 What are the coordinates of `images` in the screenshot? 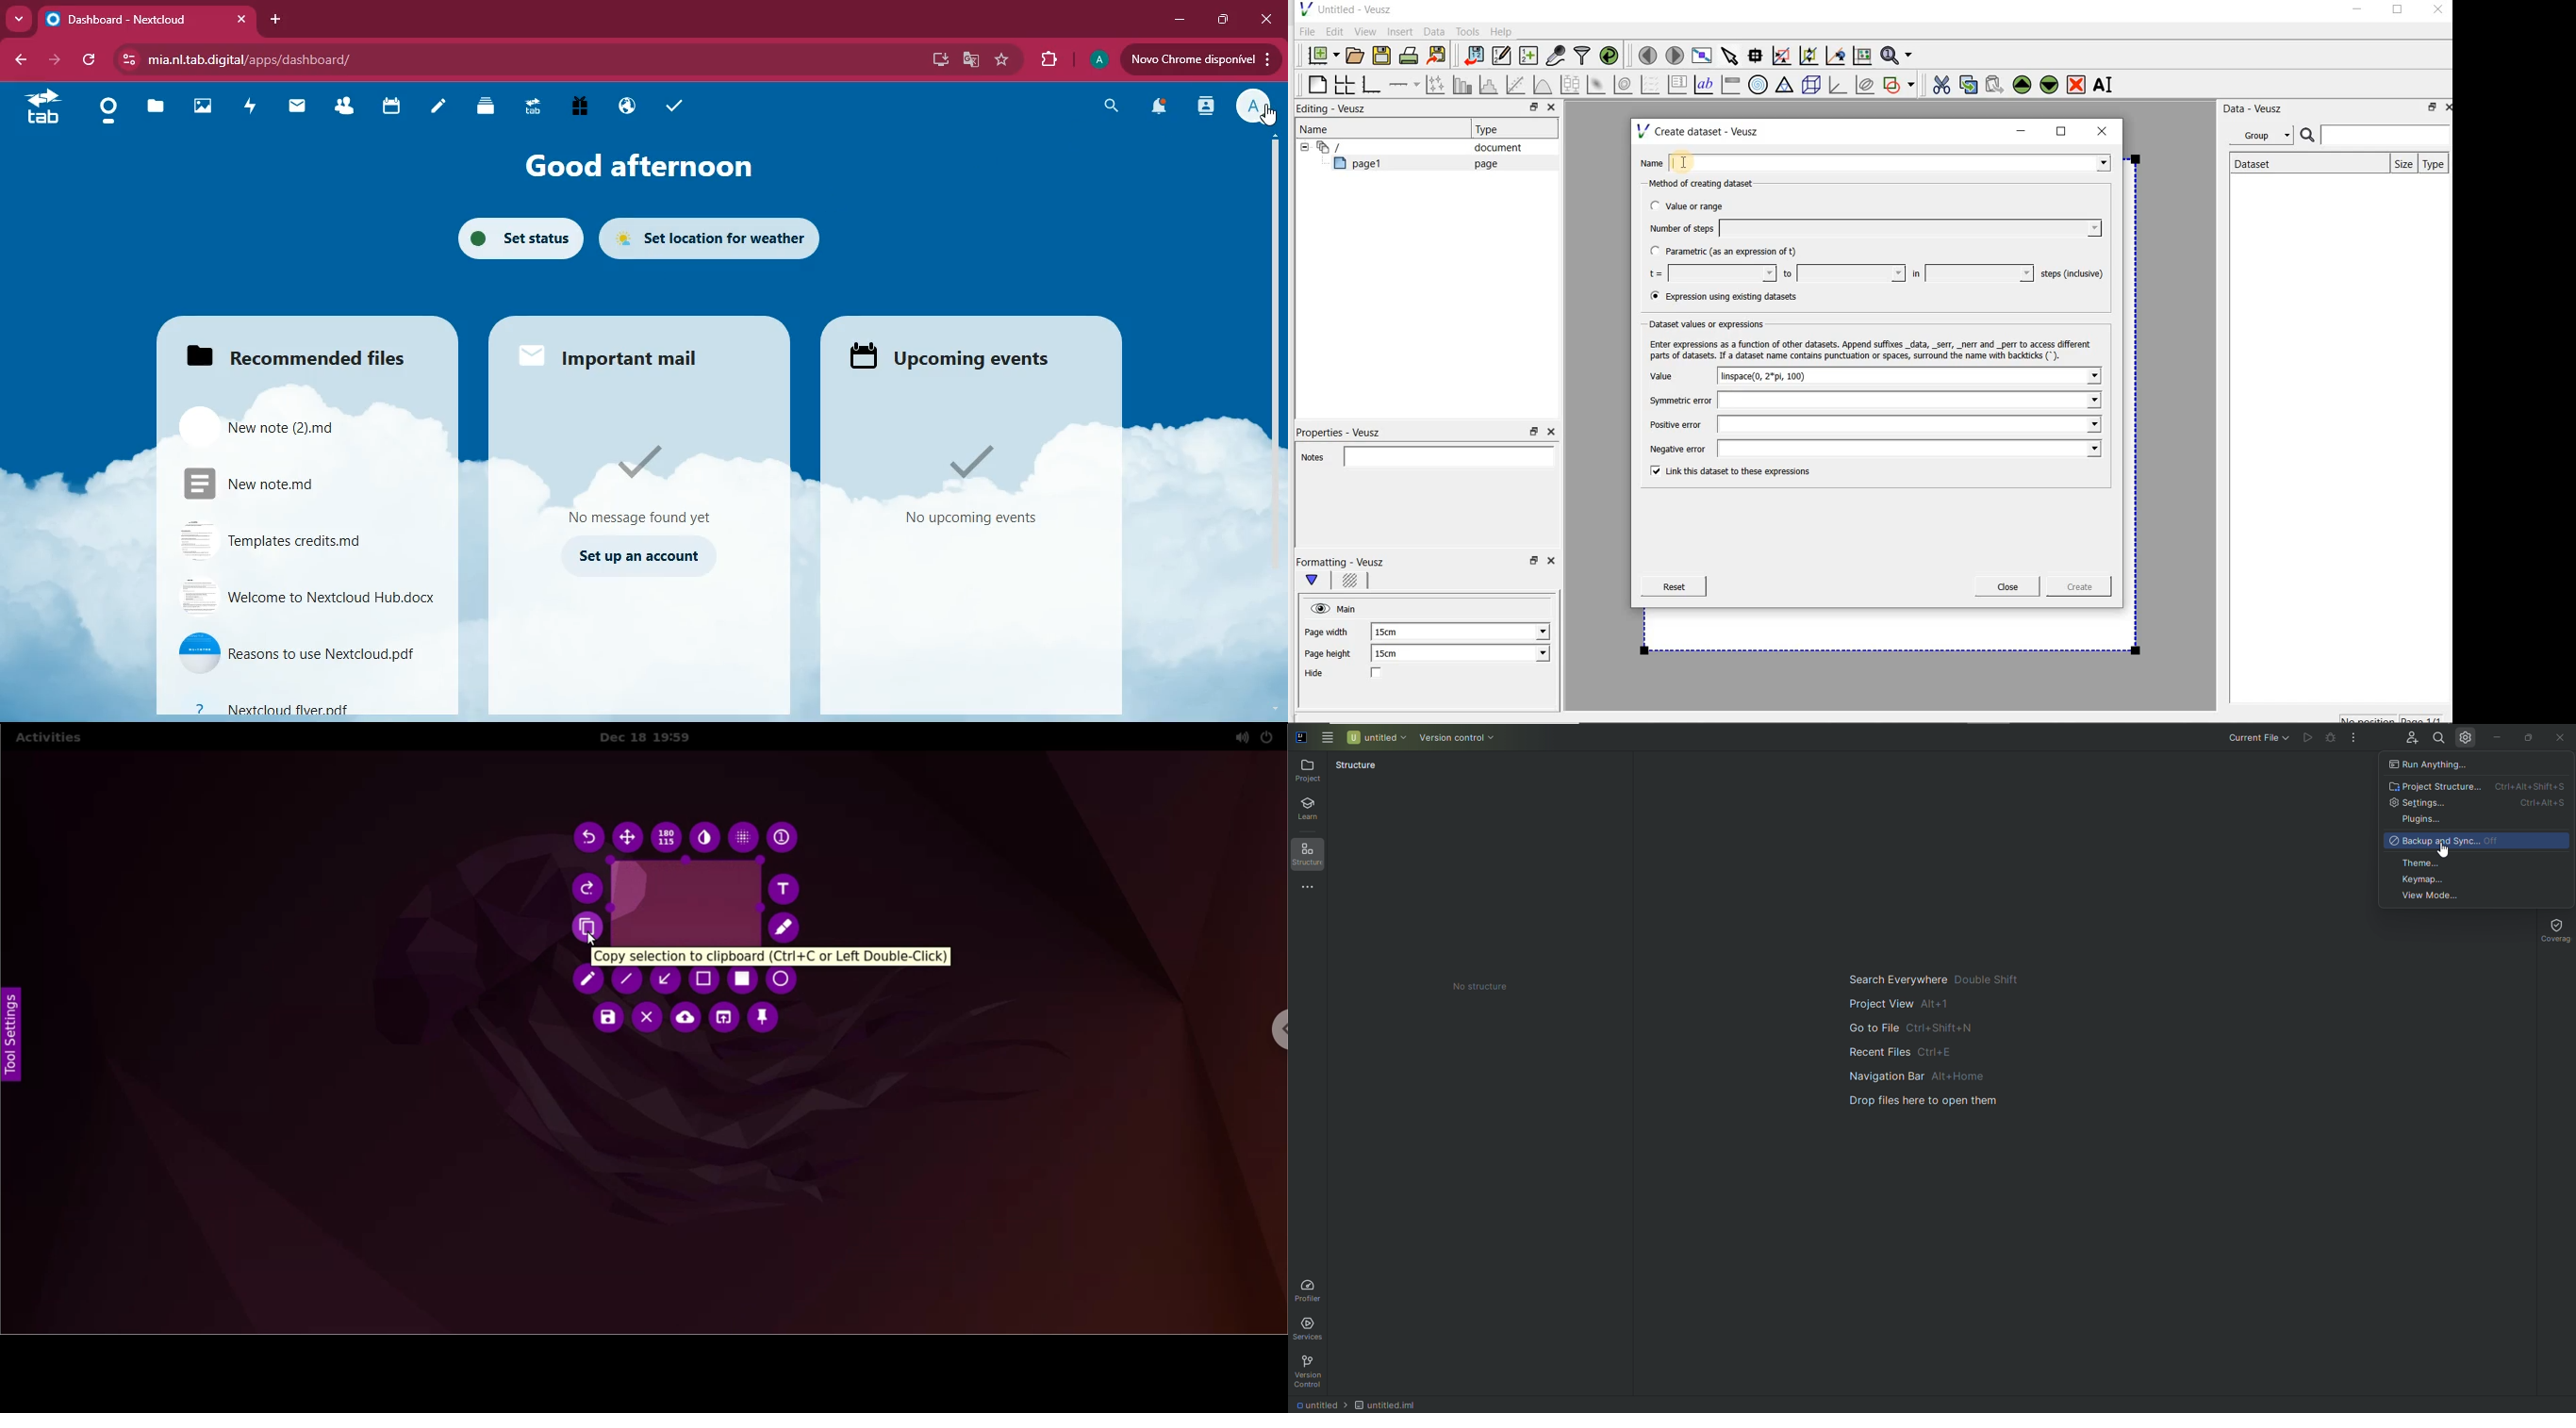 It's located at (200, 107).